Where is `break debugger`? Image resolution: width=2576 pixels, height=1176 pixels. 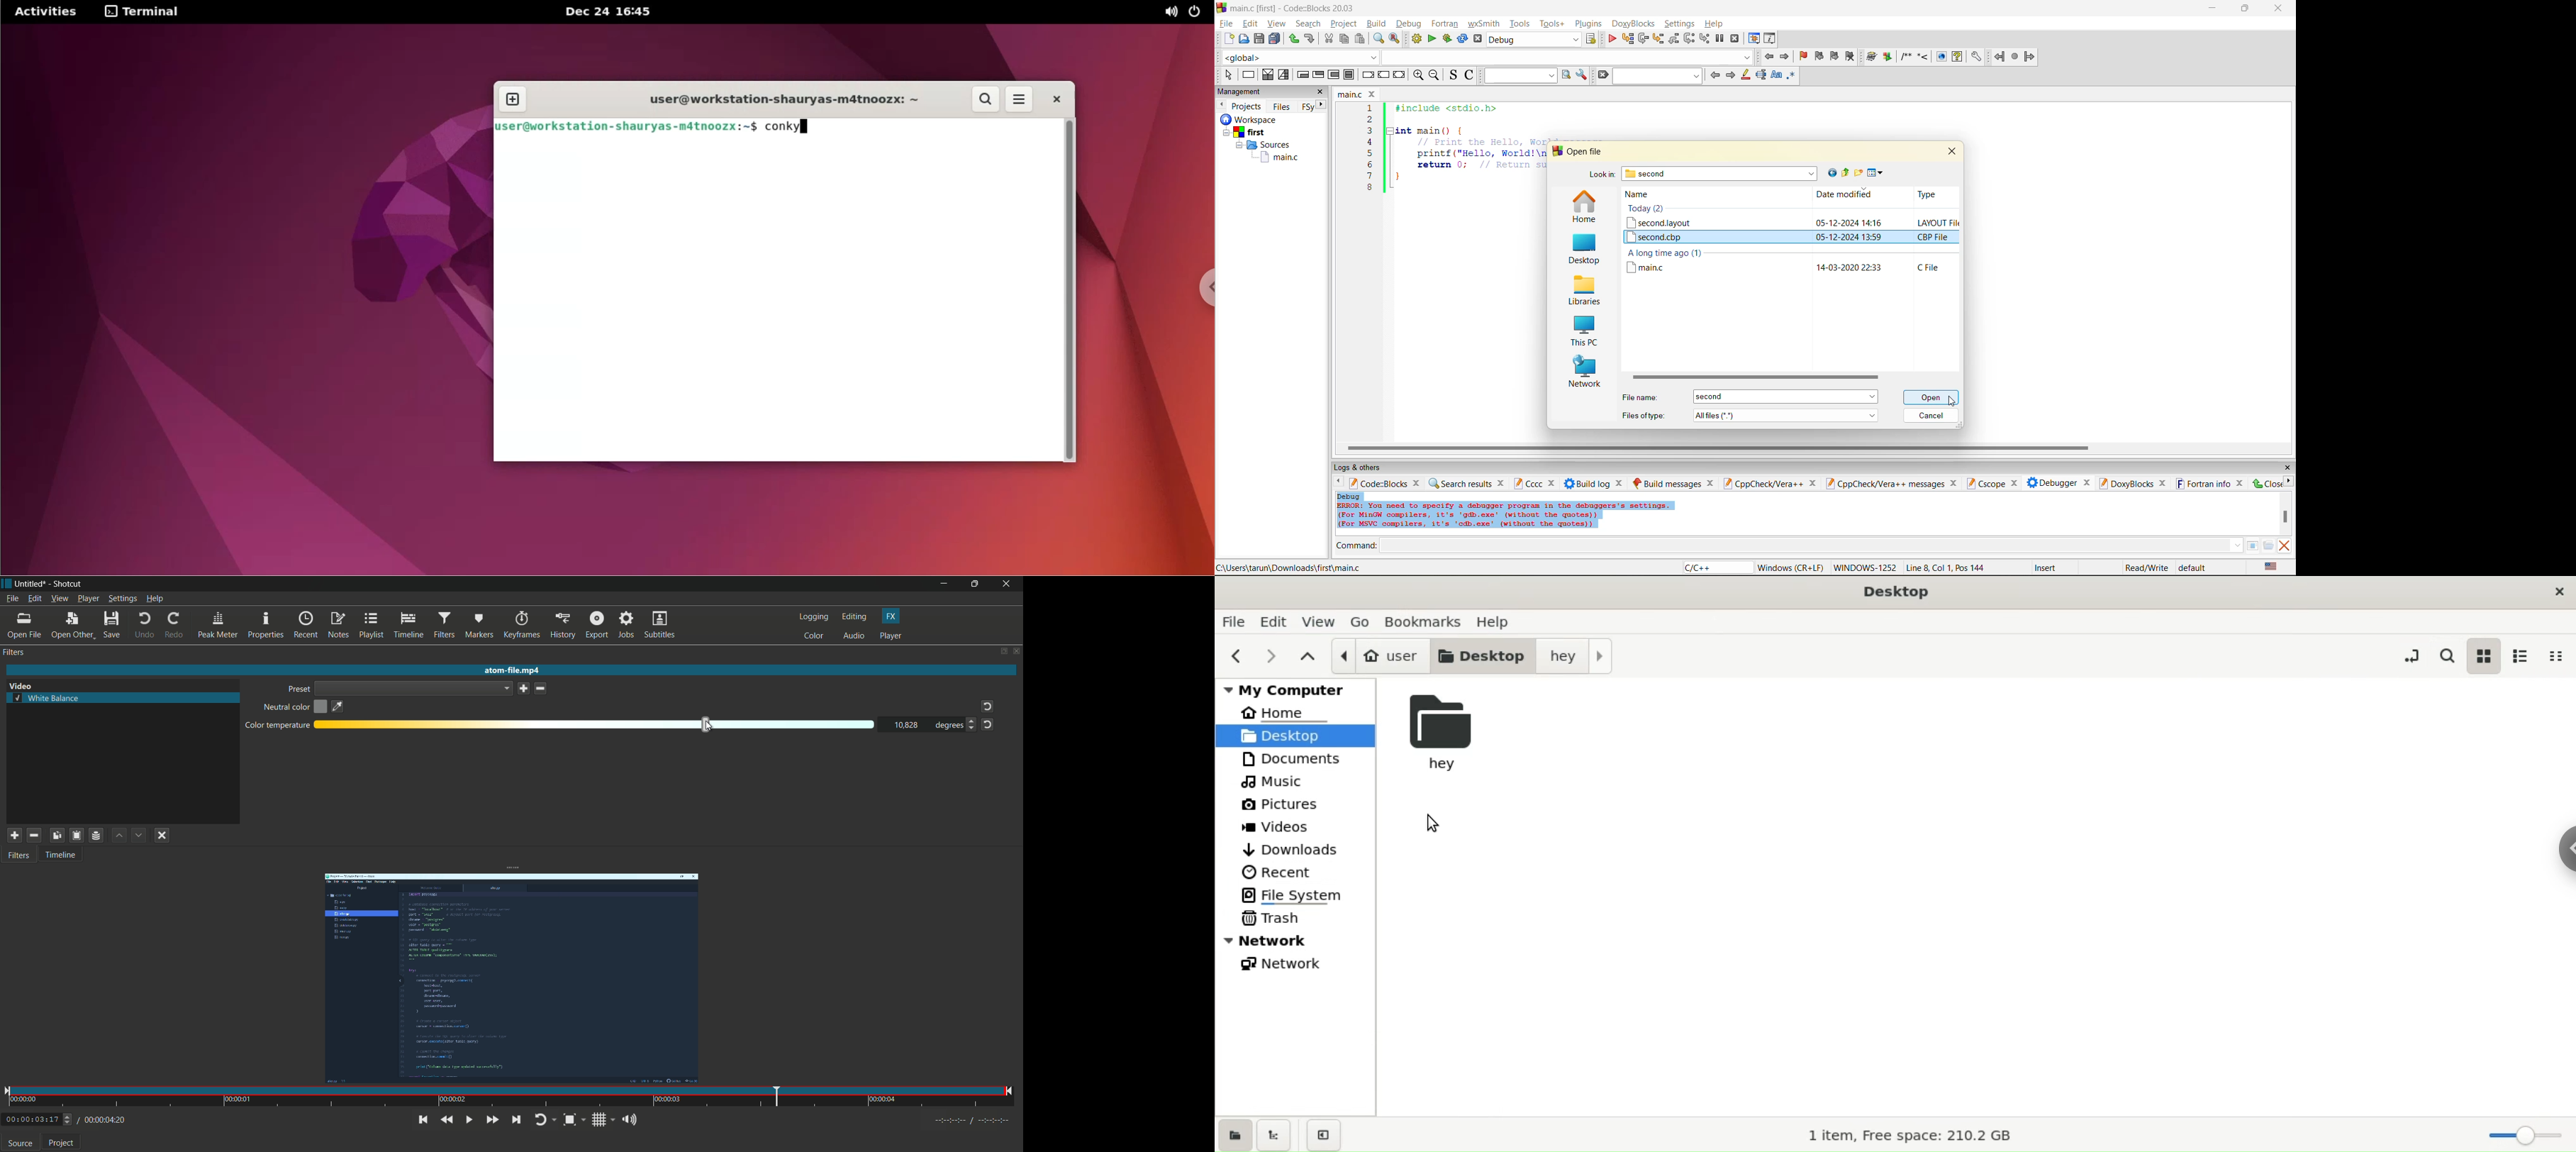 break debugger is located at coordinates (1719, 39).